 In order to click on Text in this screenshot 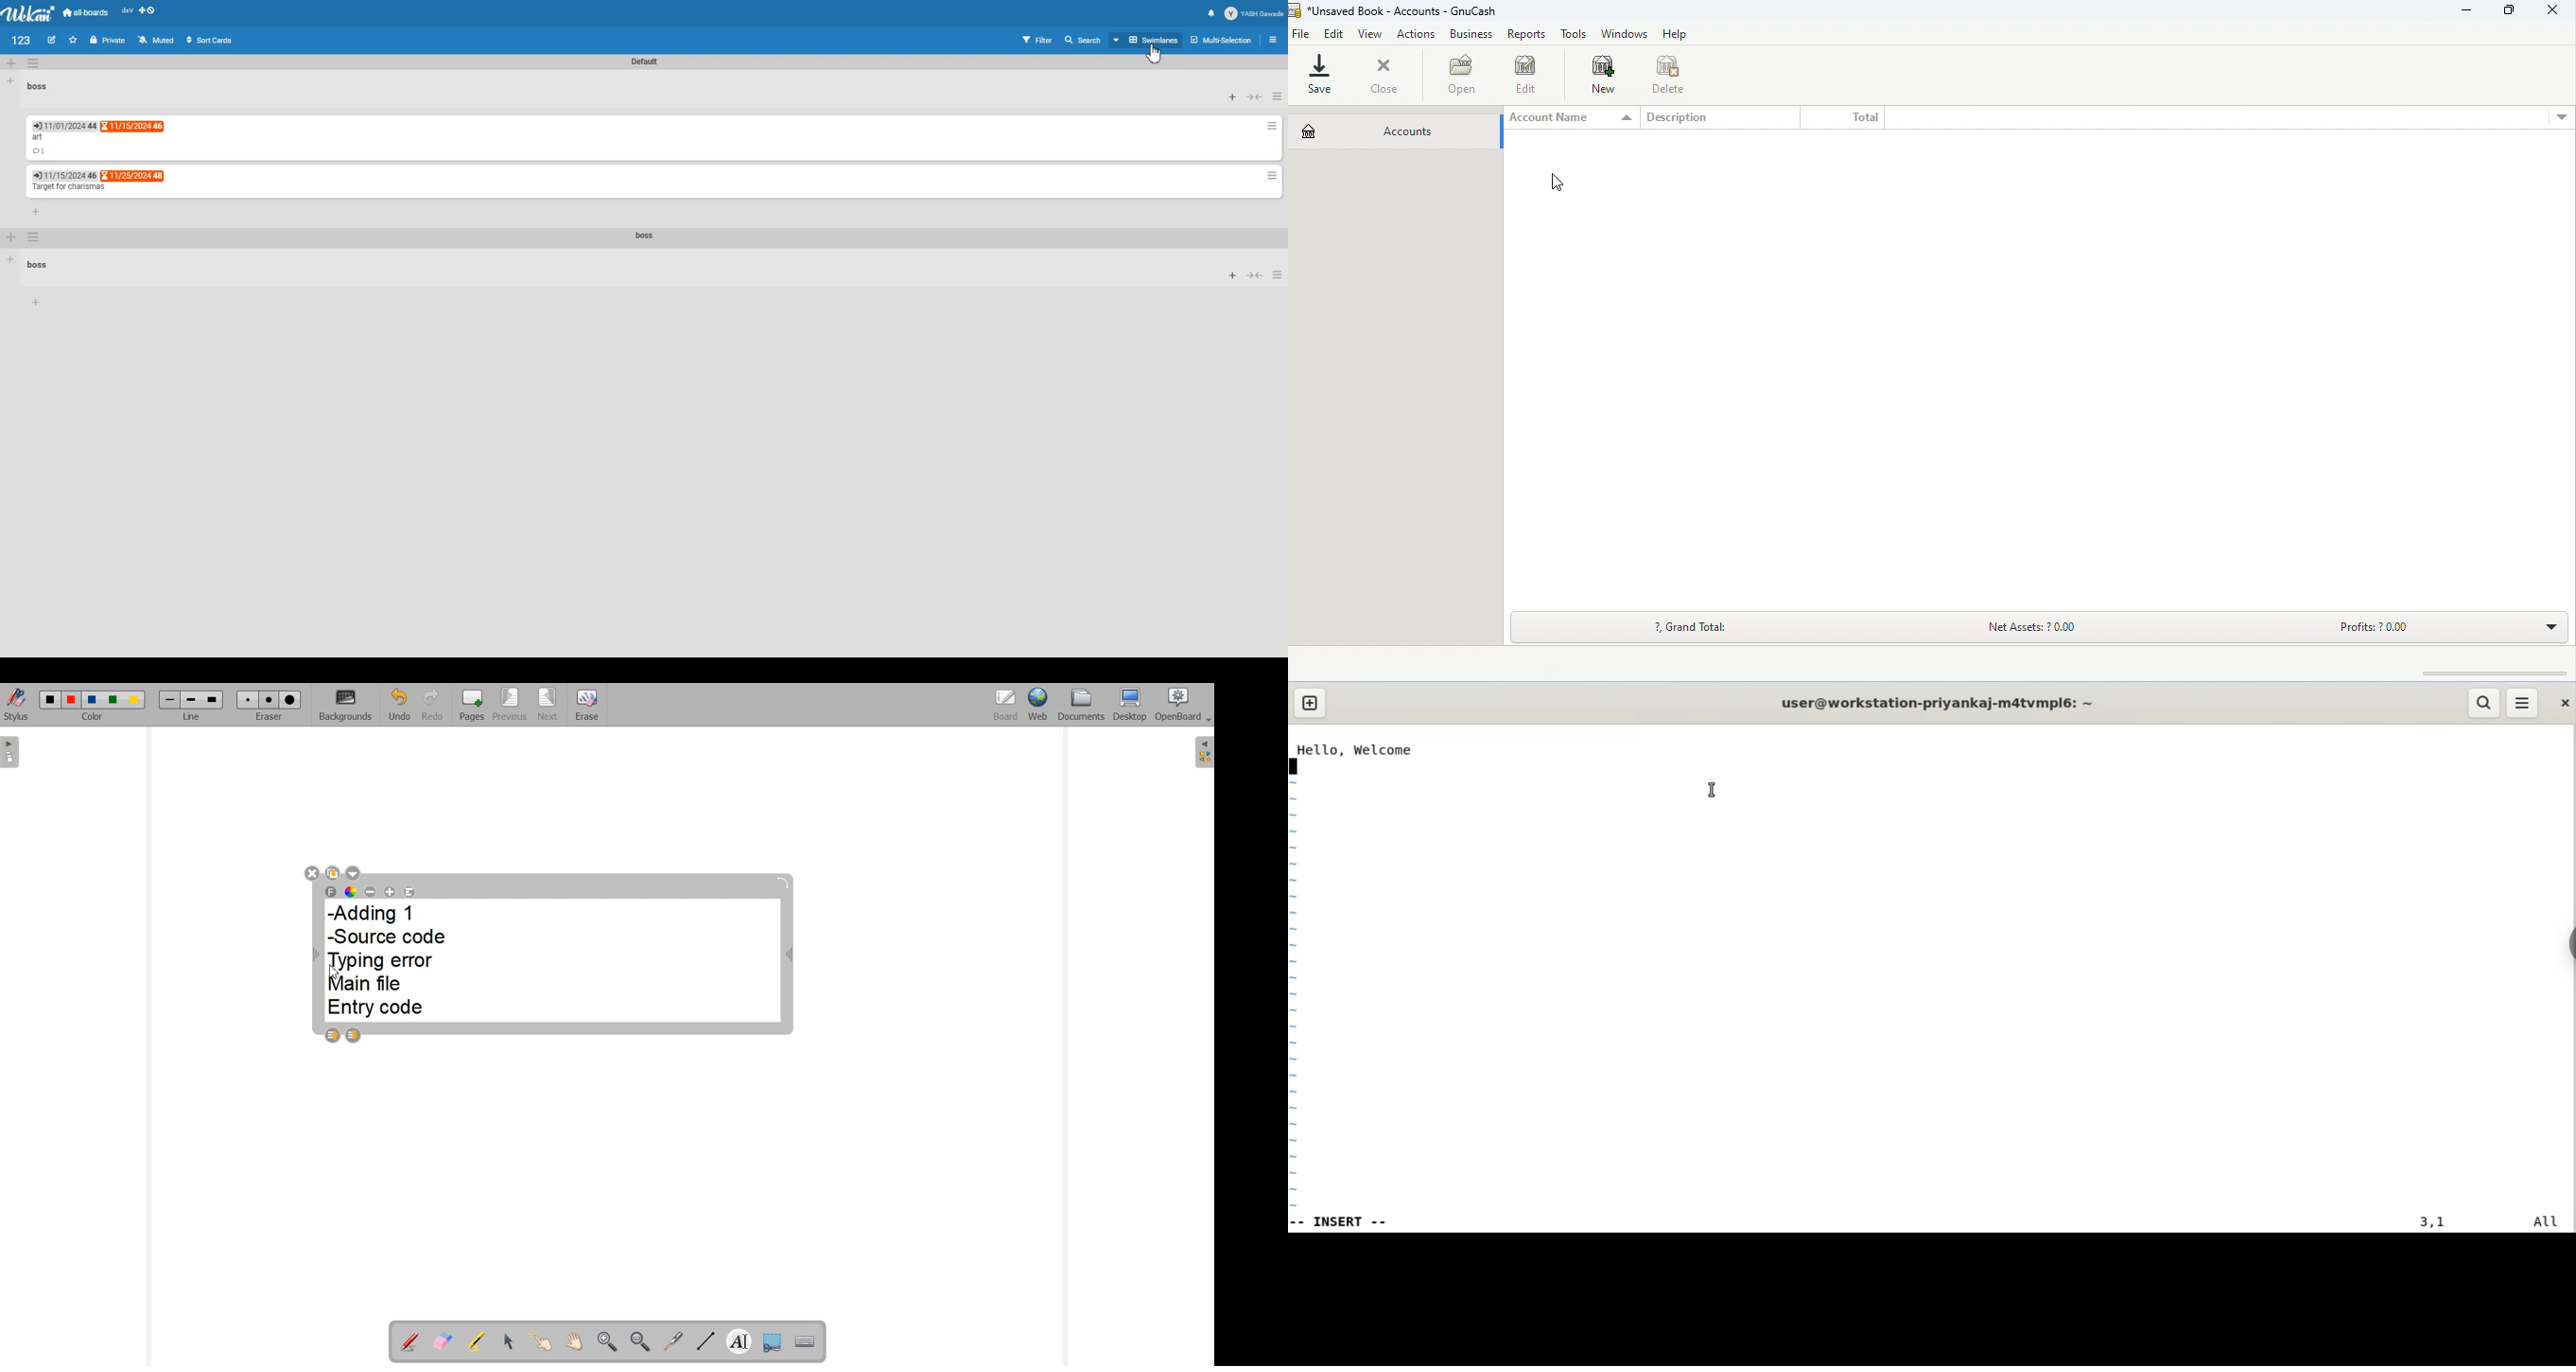, I will do `click(68, 187)`.